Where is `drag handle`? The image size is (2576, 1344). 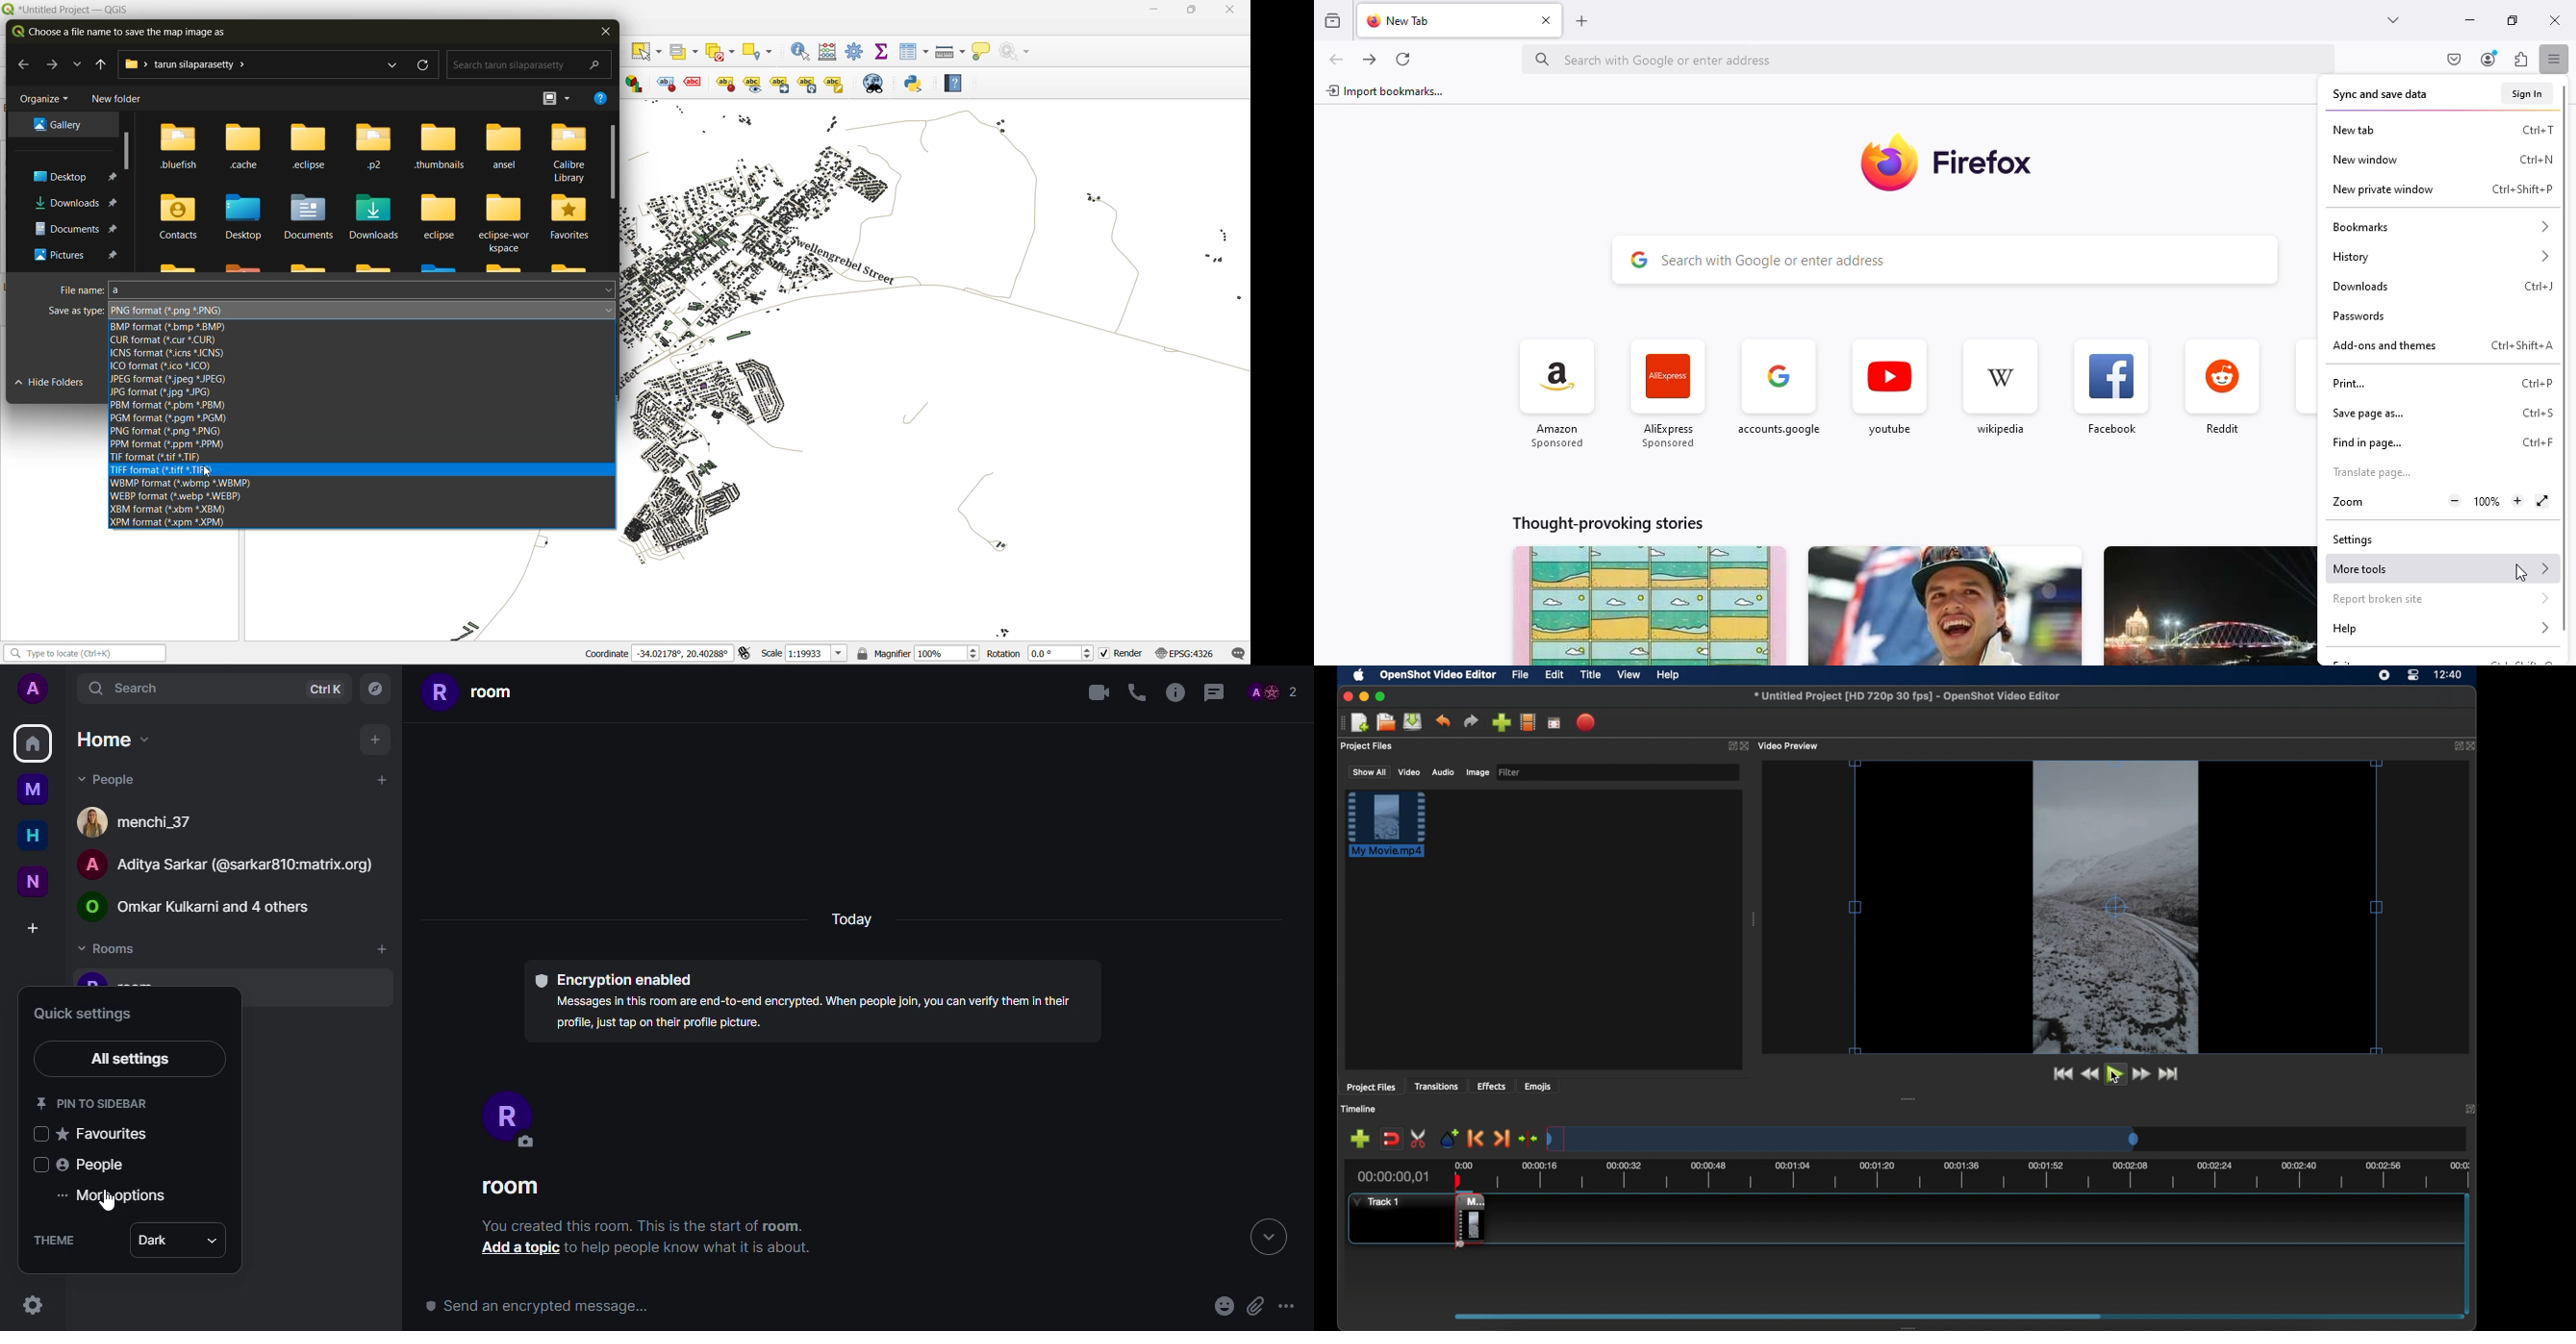 drag handle is located at coordinates (1754, 921).